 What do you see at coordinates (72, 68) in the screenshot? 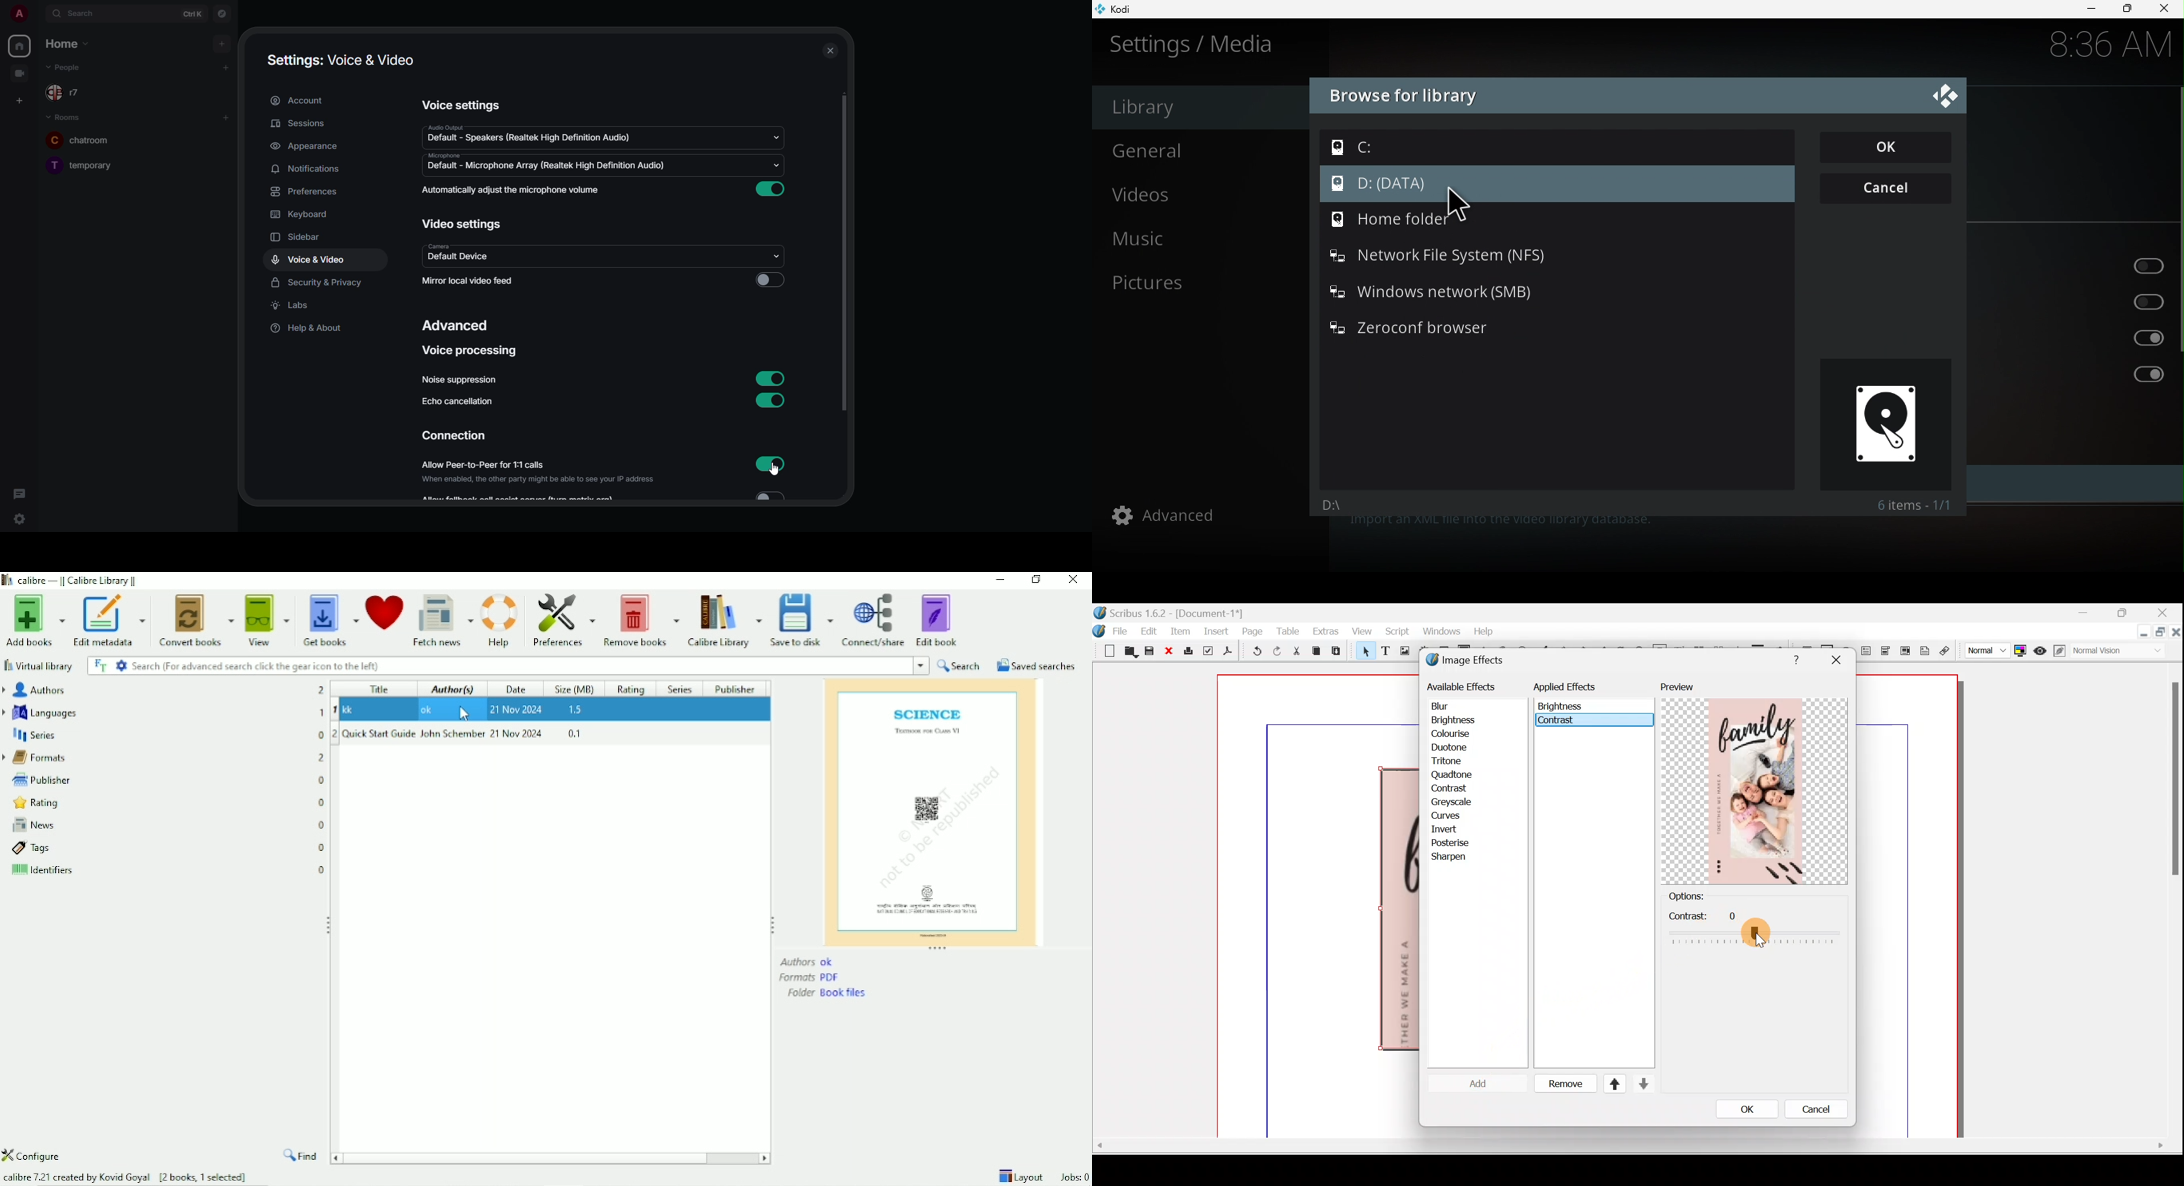
I see `people` at bounding box center [72, 68].